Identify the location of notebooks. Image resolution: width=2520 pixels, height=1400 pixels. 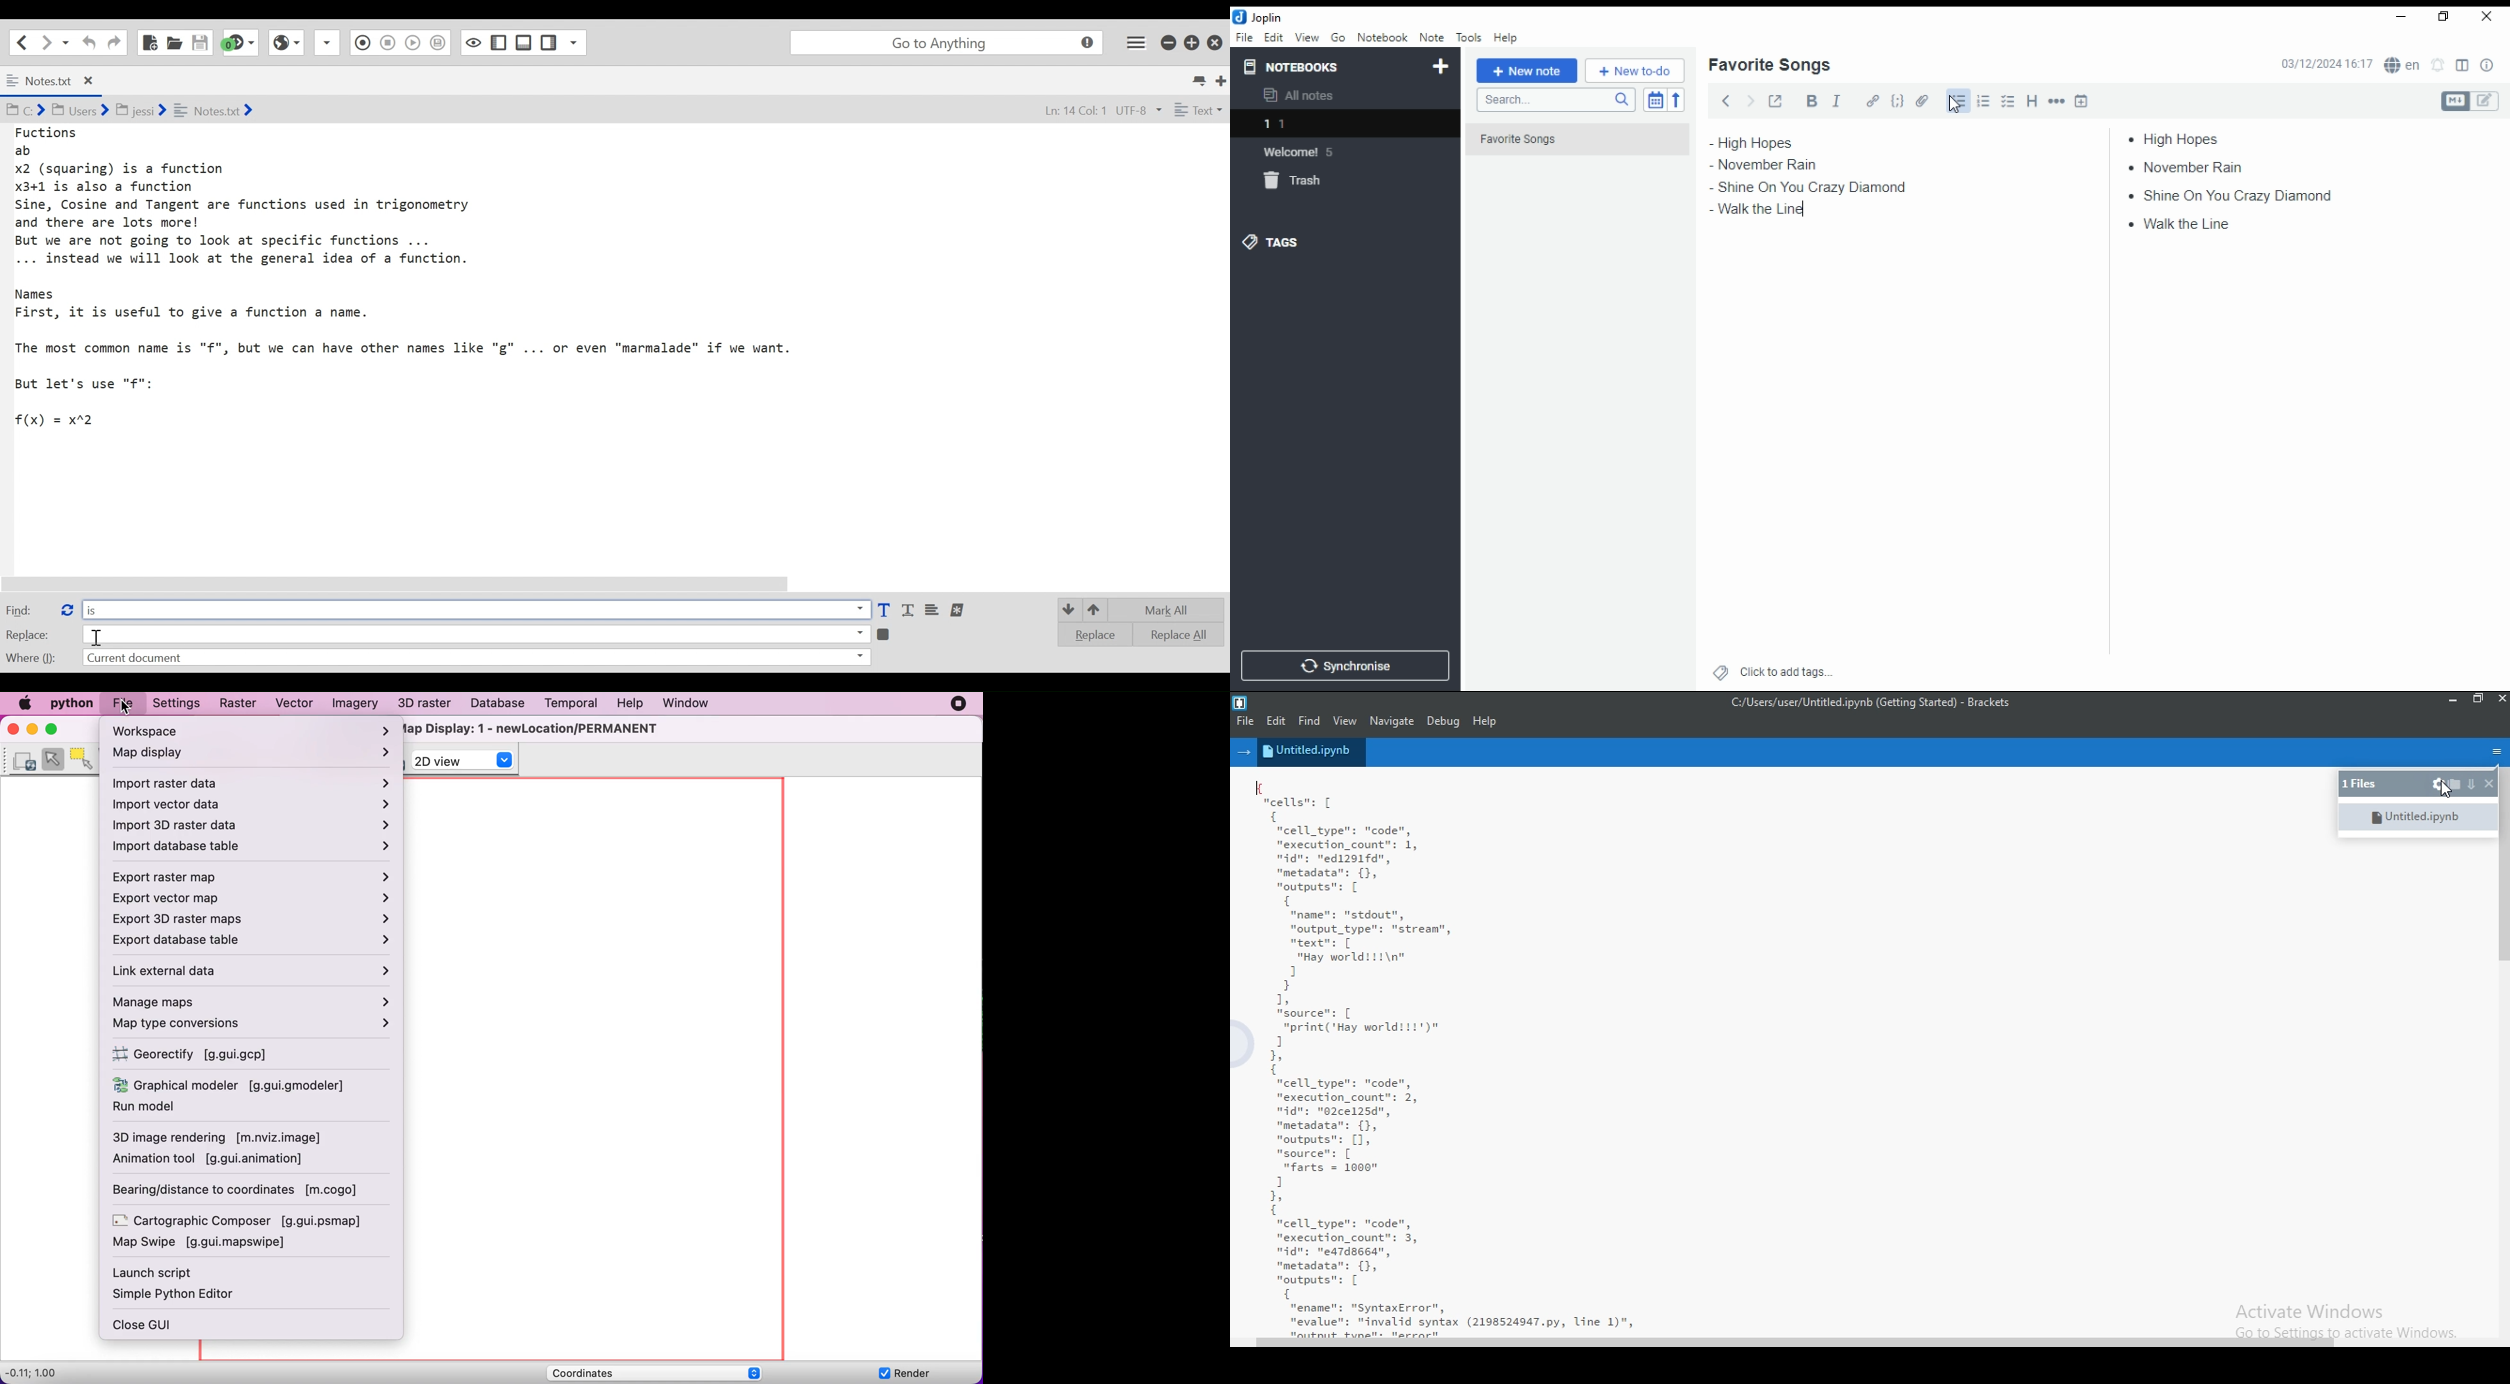
(1327, 66).